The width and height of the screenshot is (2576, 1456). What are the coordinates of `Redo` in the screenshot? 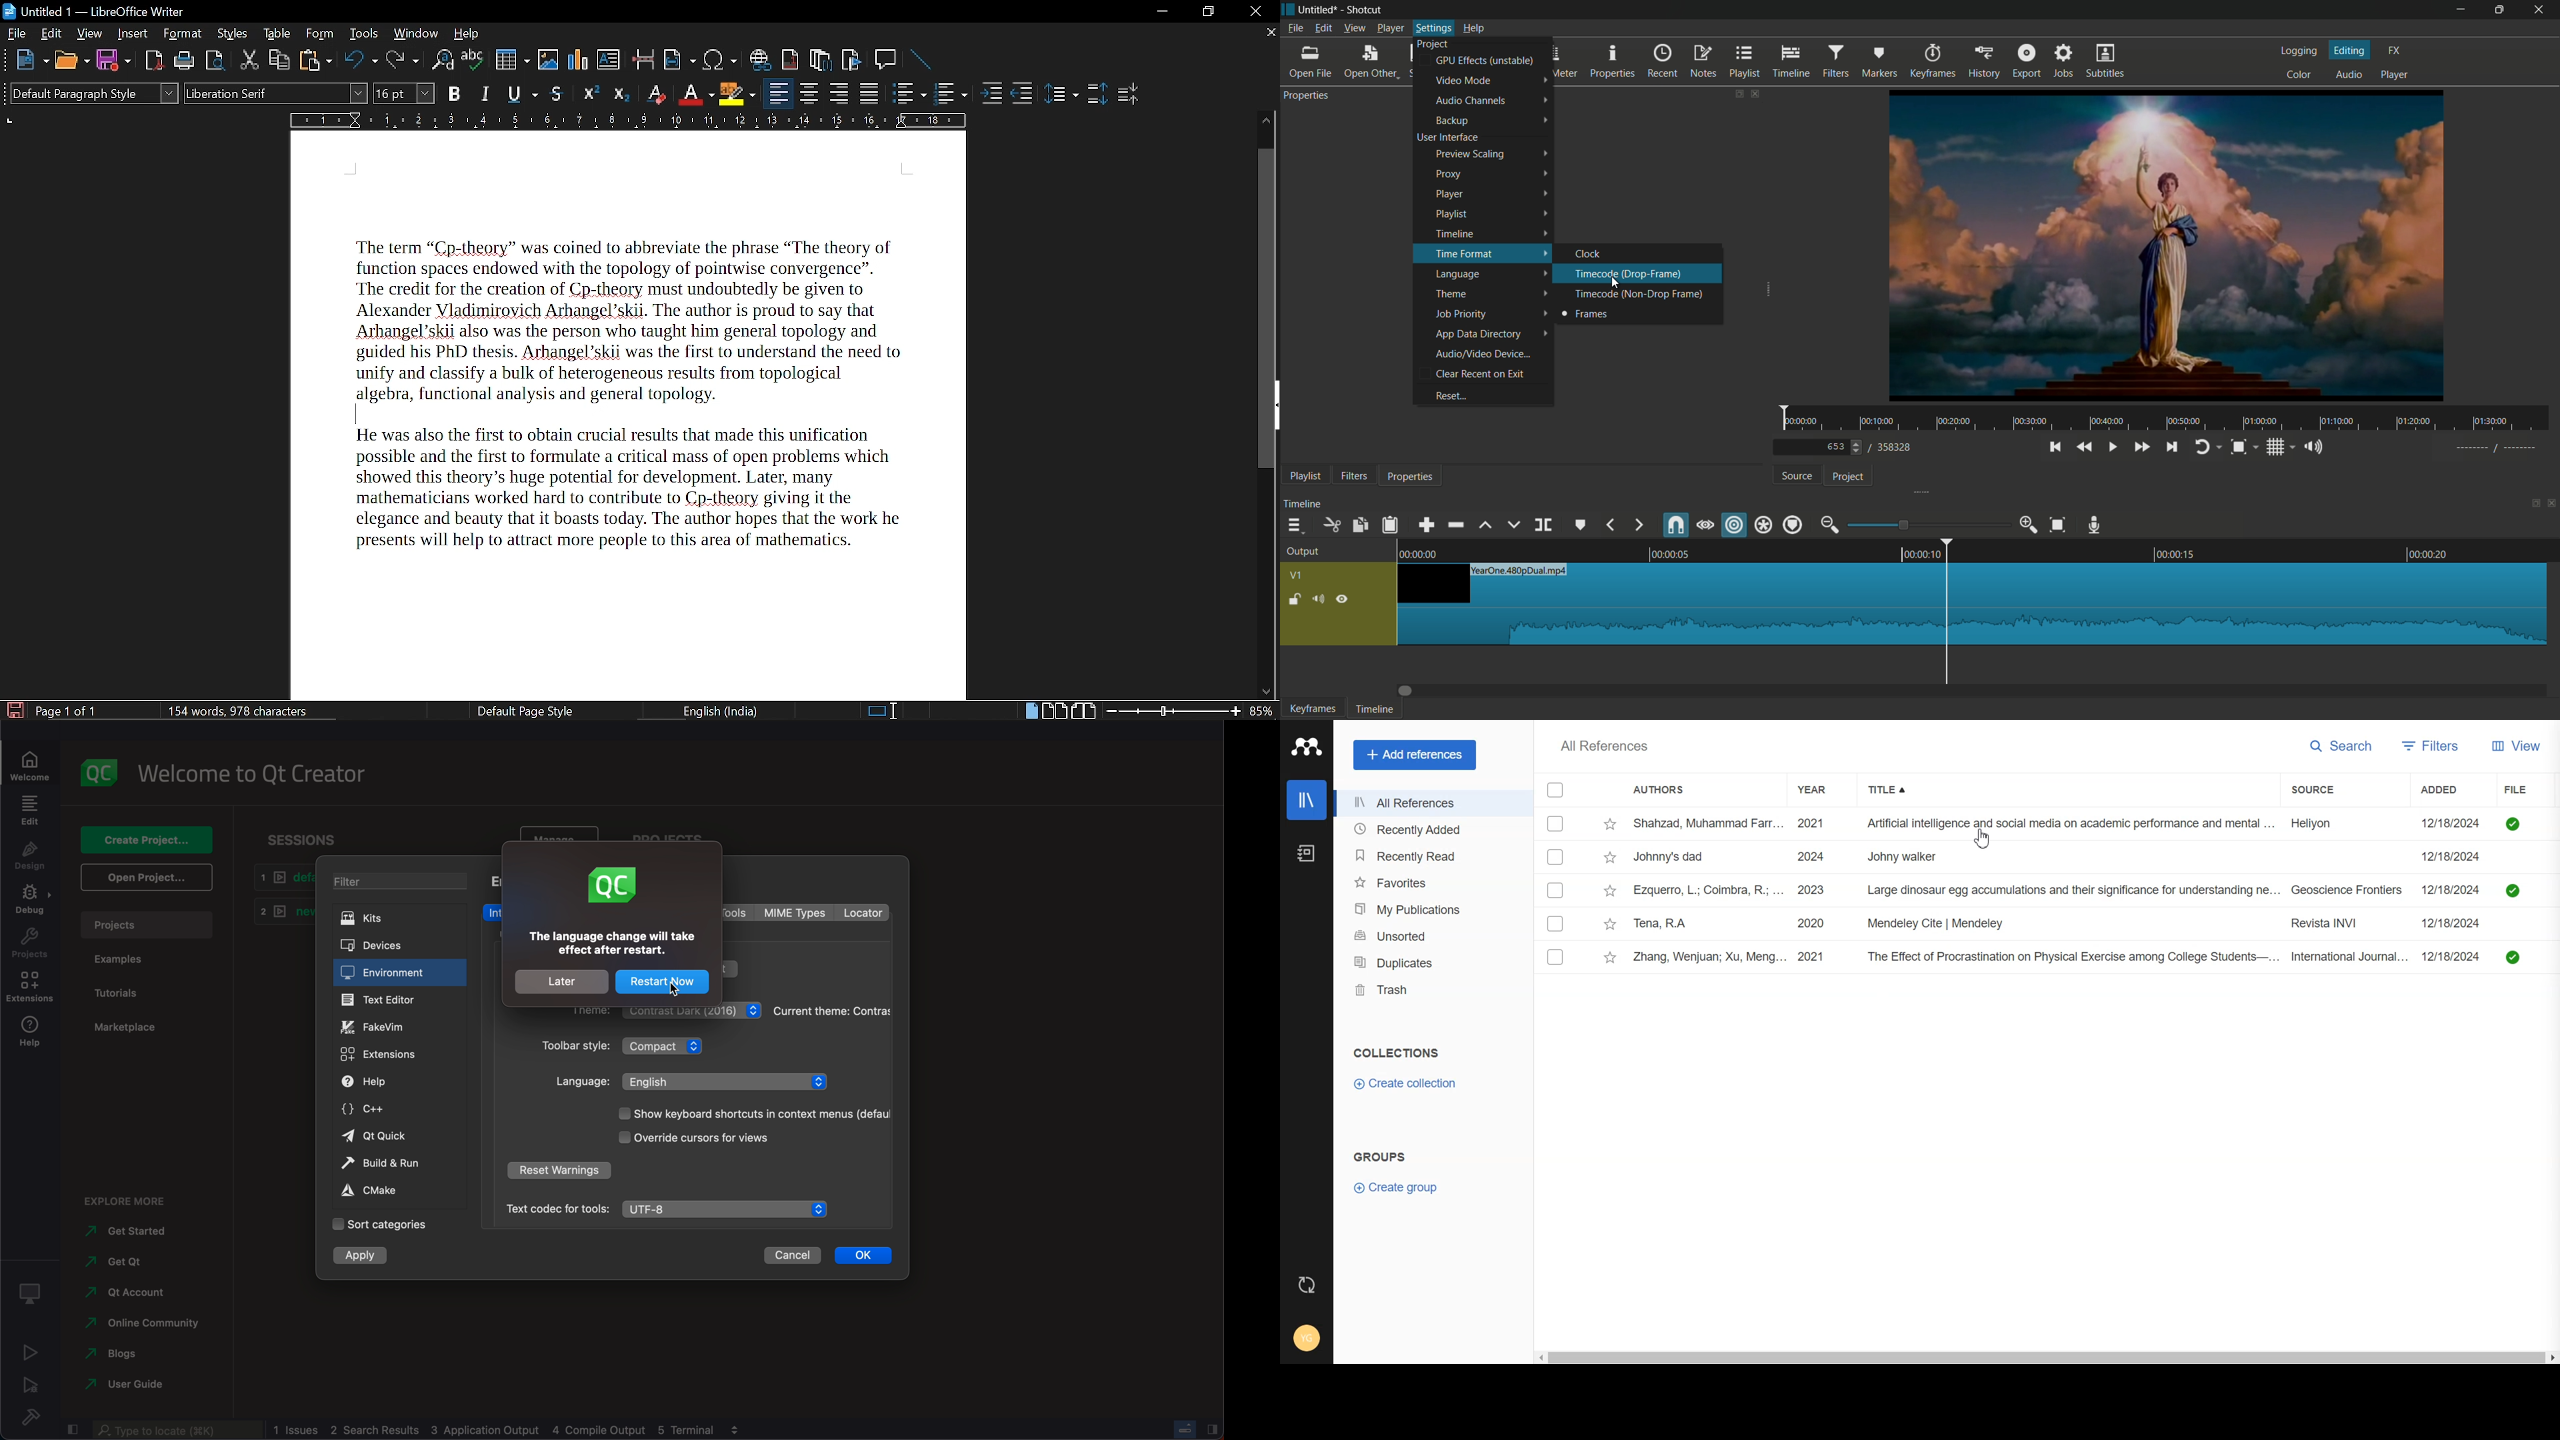 It's located at (405, 60).